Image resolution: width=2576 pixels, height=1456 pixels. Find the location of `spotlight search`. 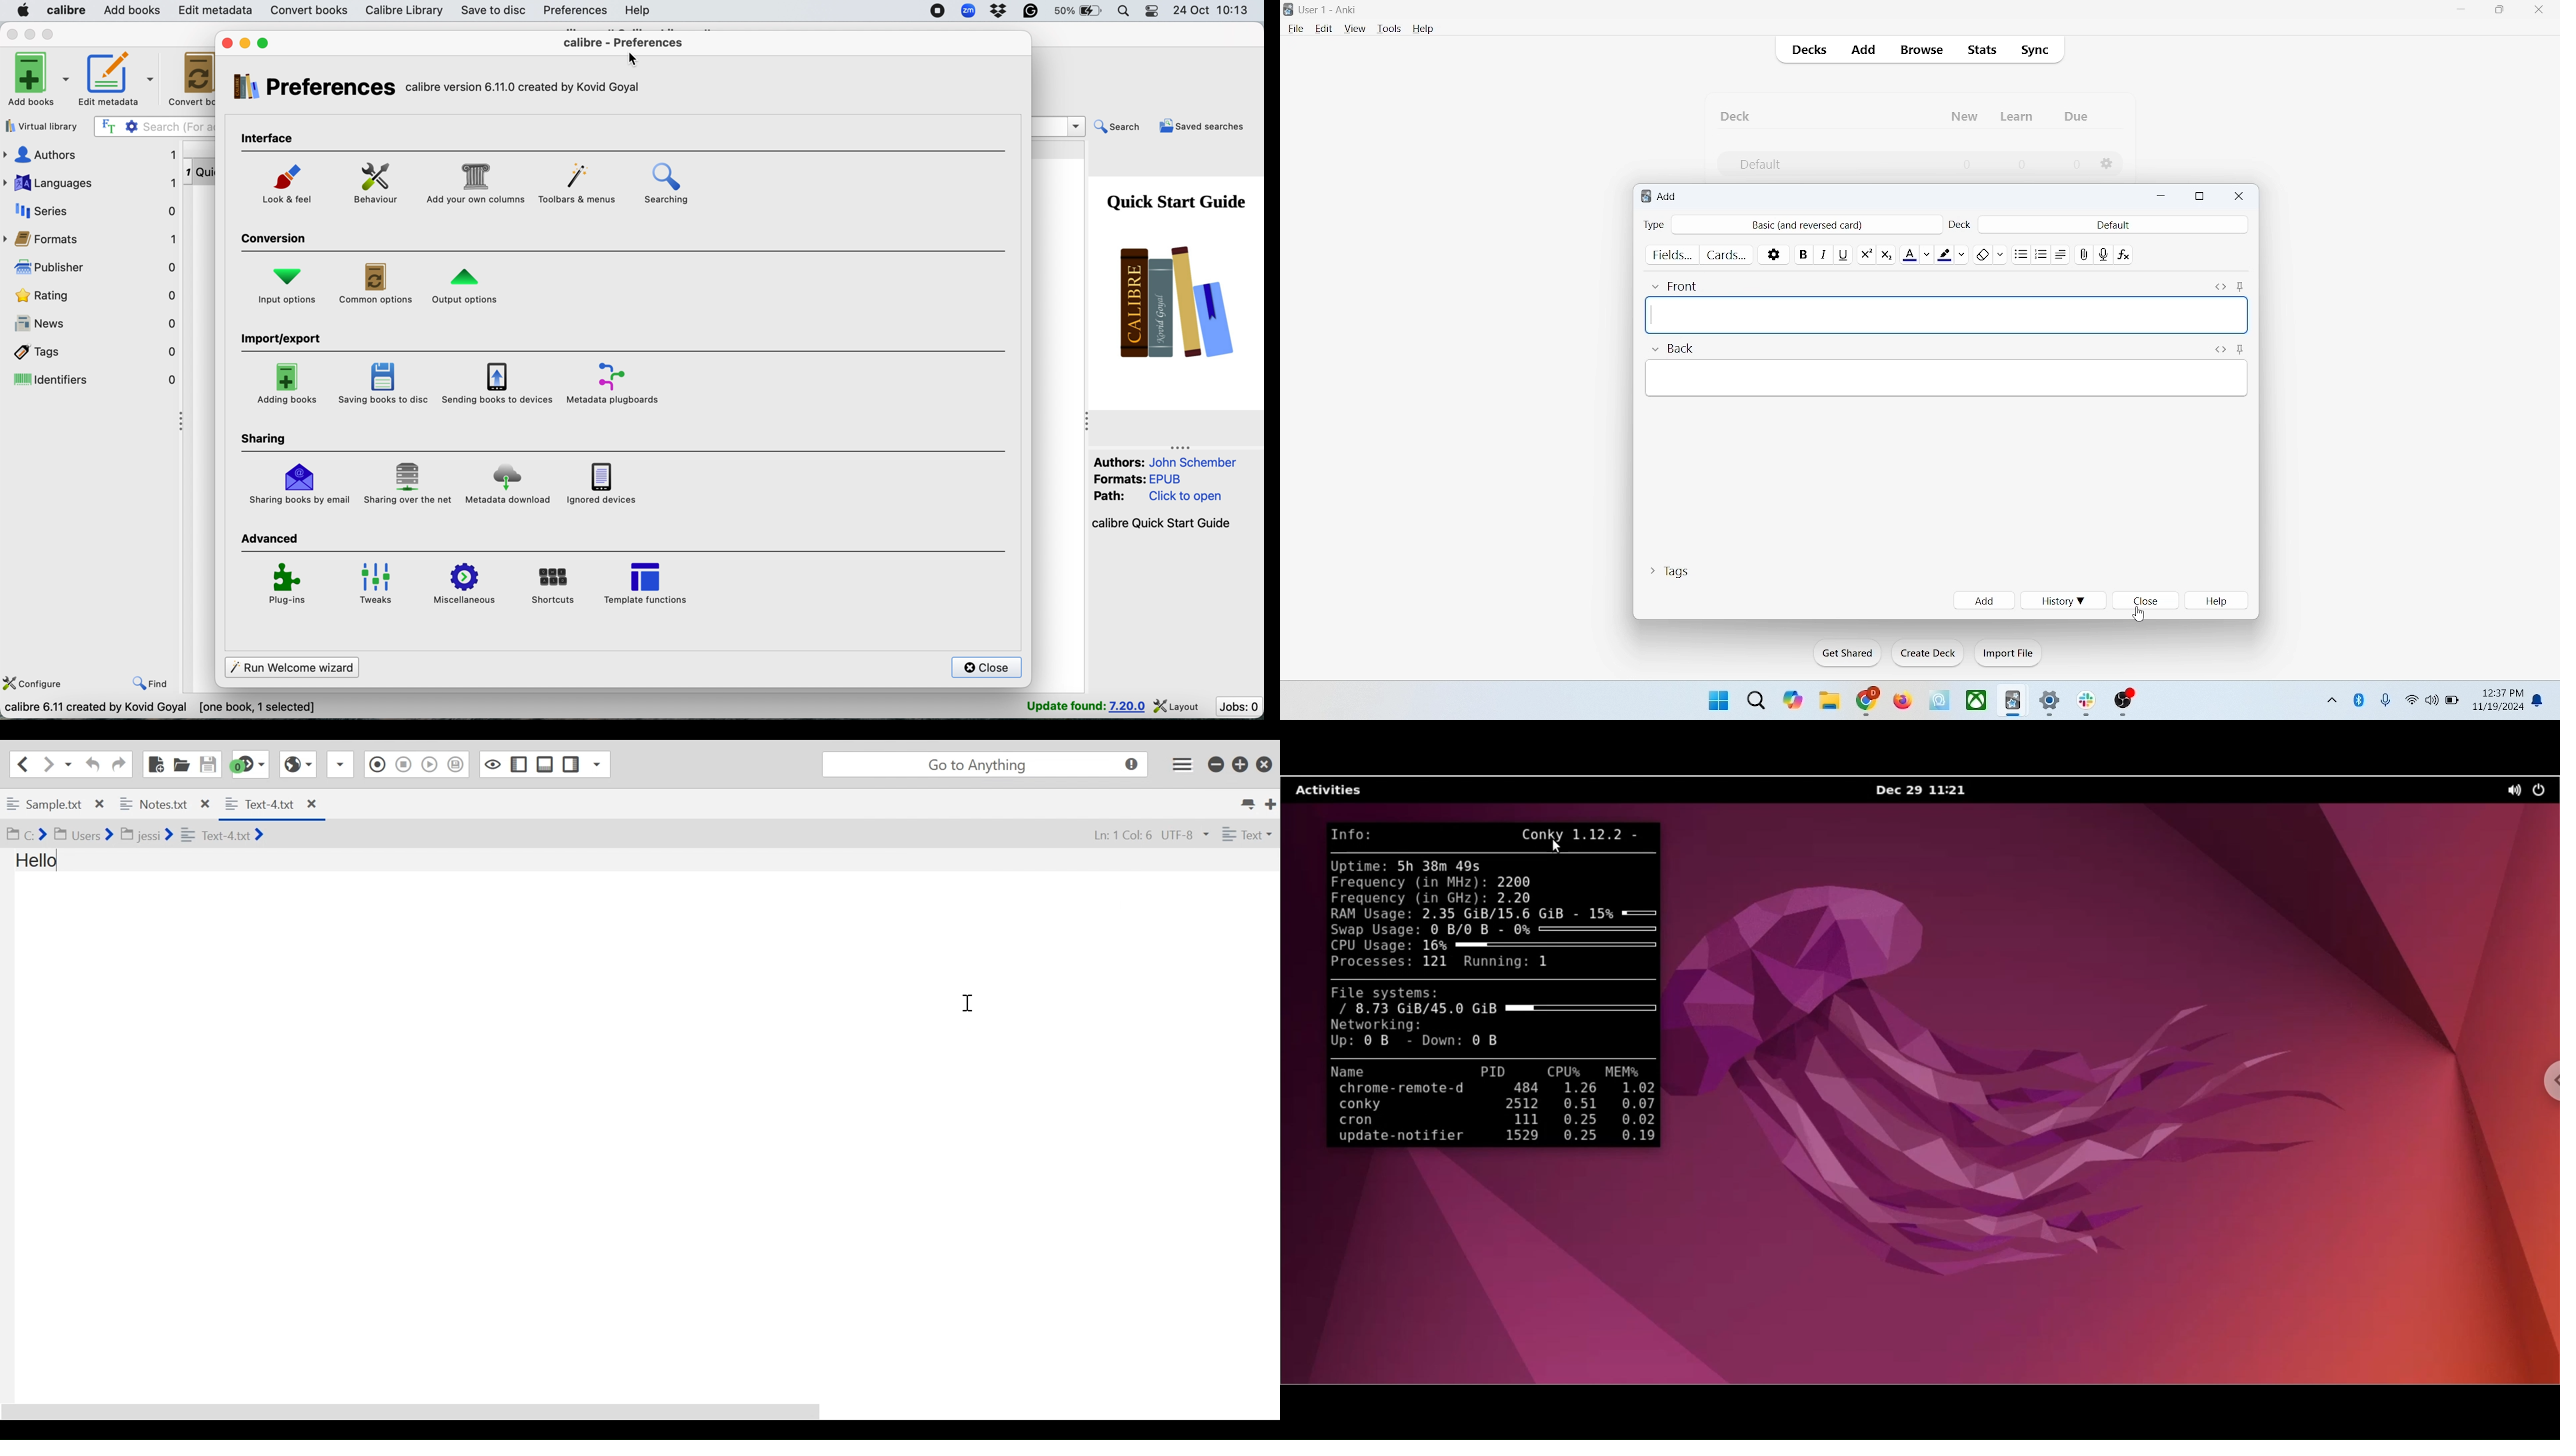

spotlight search is located at coordinates (1127, 12).